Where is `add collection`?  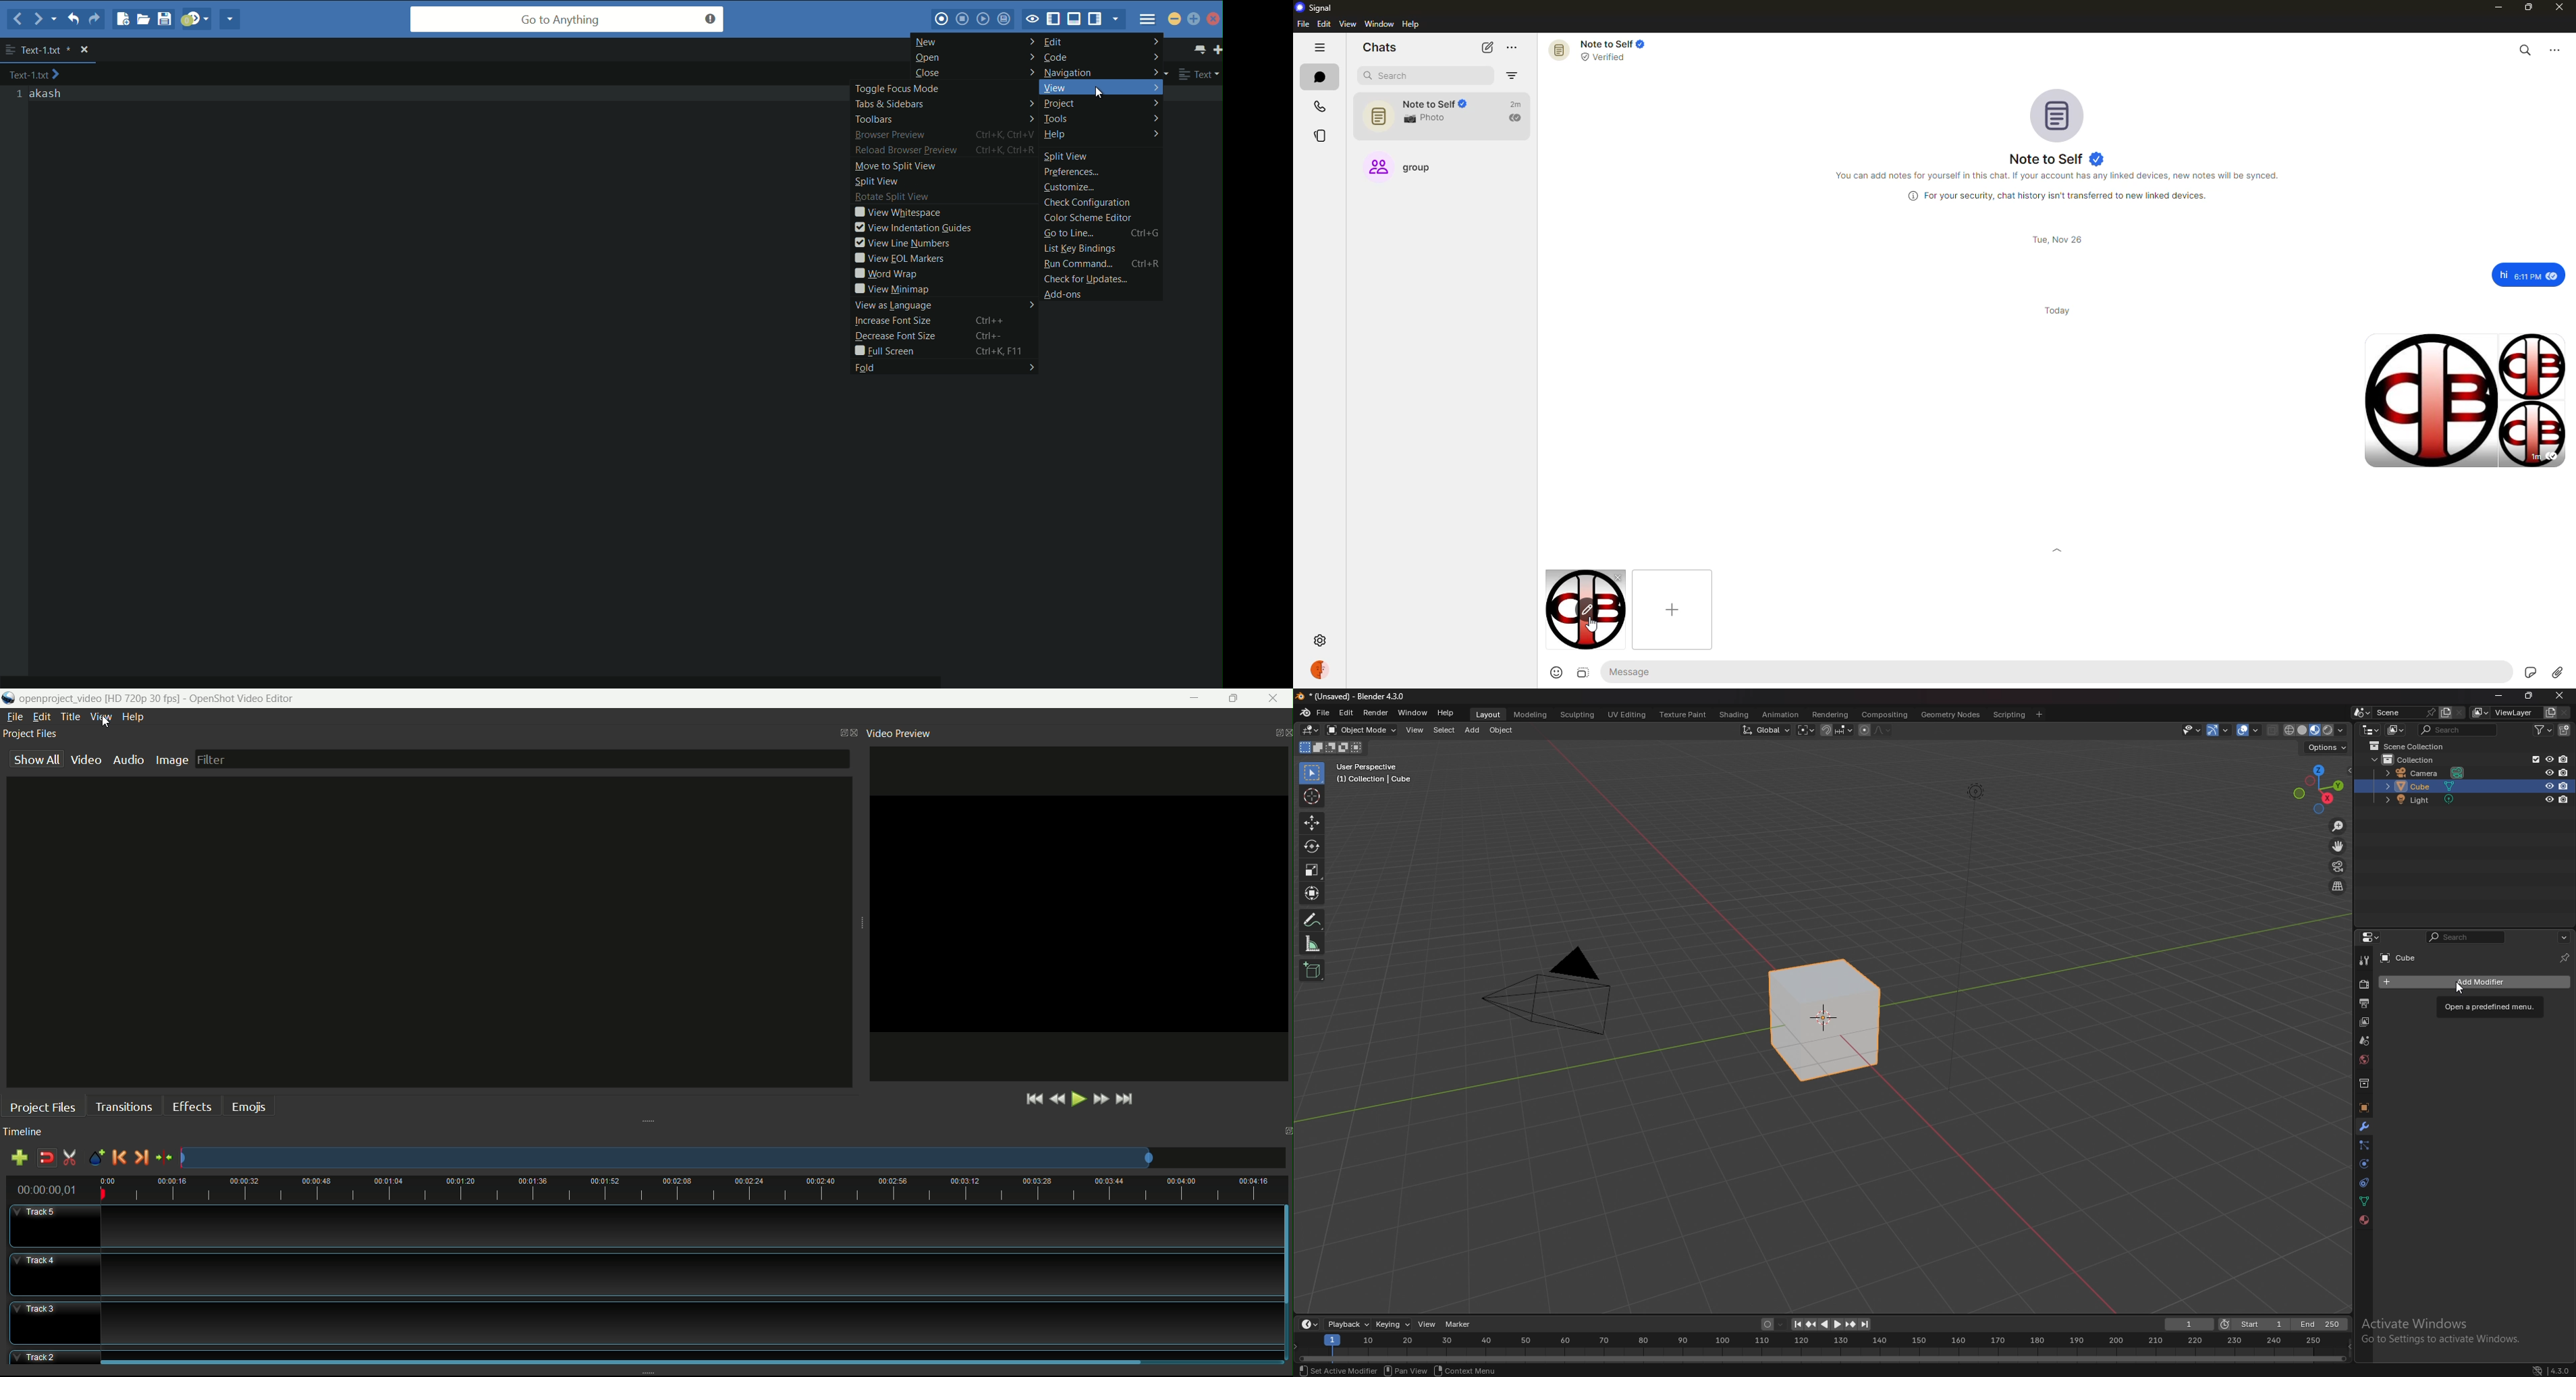
add collection is located at coordinates (2564, 730).